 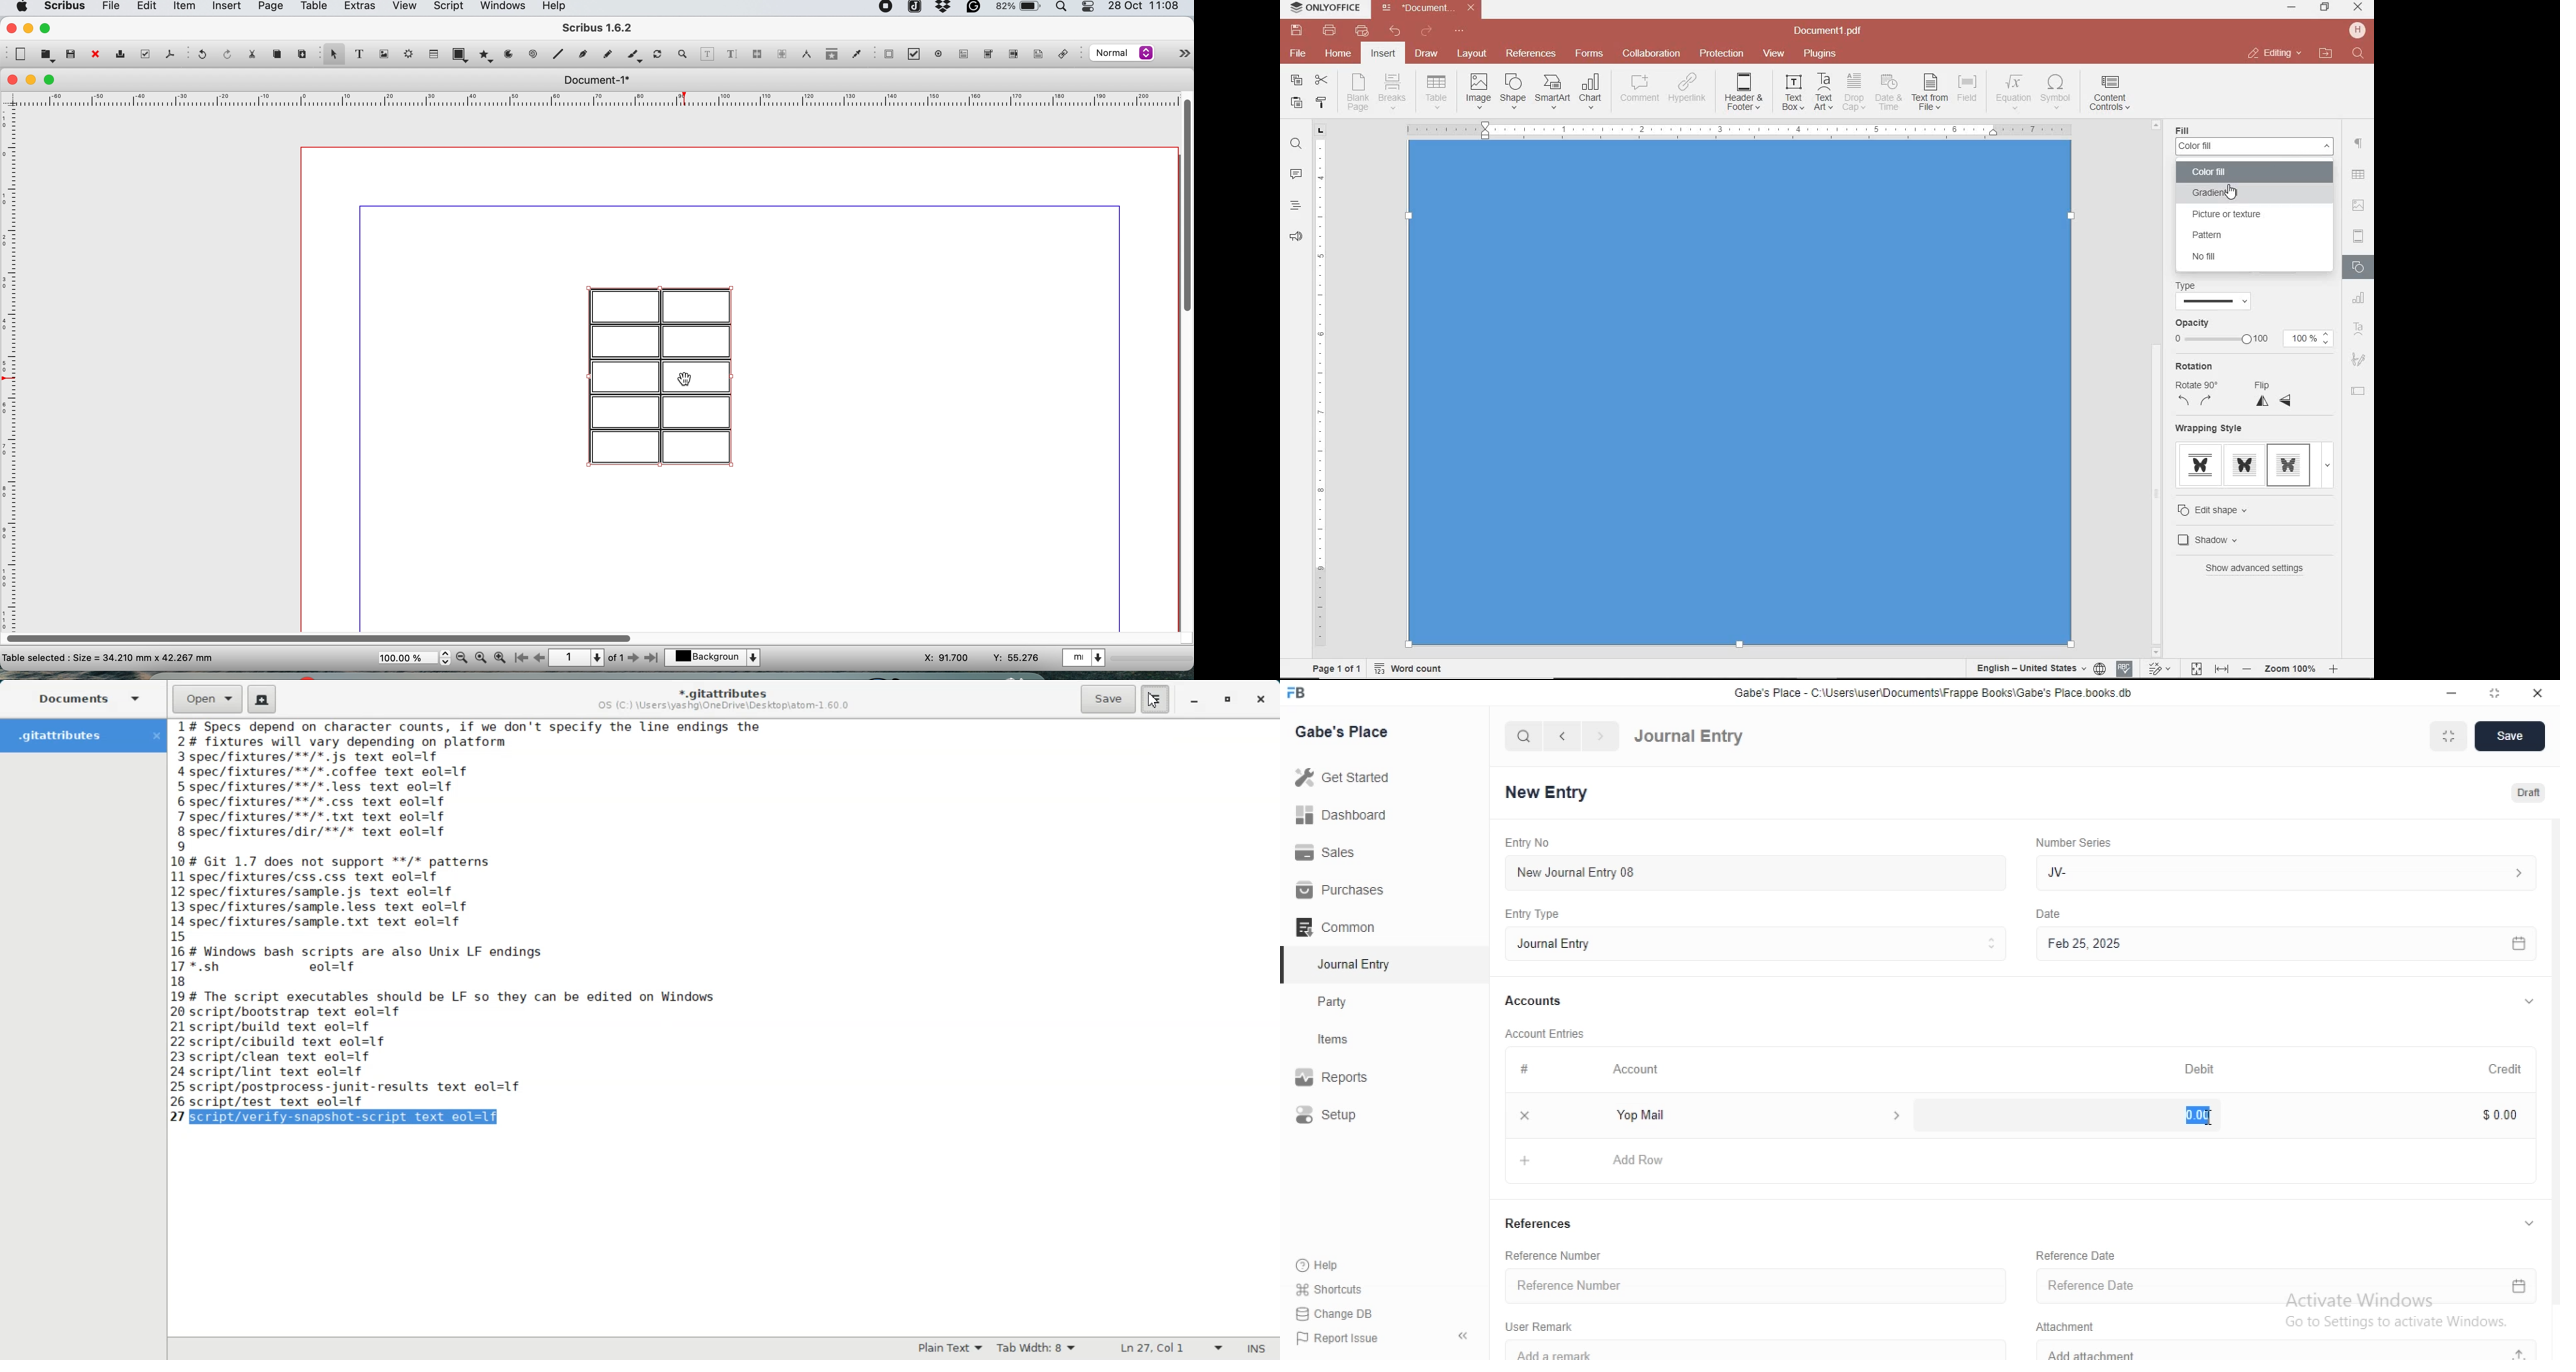 I want to click on Sales, so click(x=1337, y=853).